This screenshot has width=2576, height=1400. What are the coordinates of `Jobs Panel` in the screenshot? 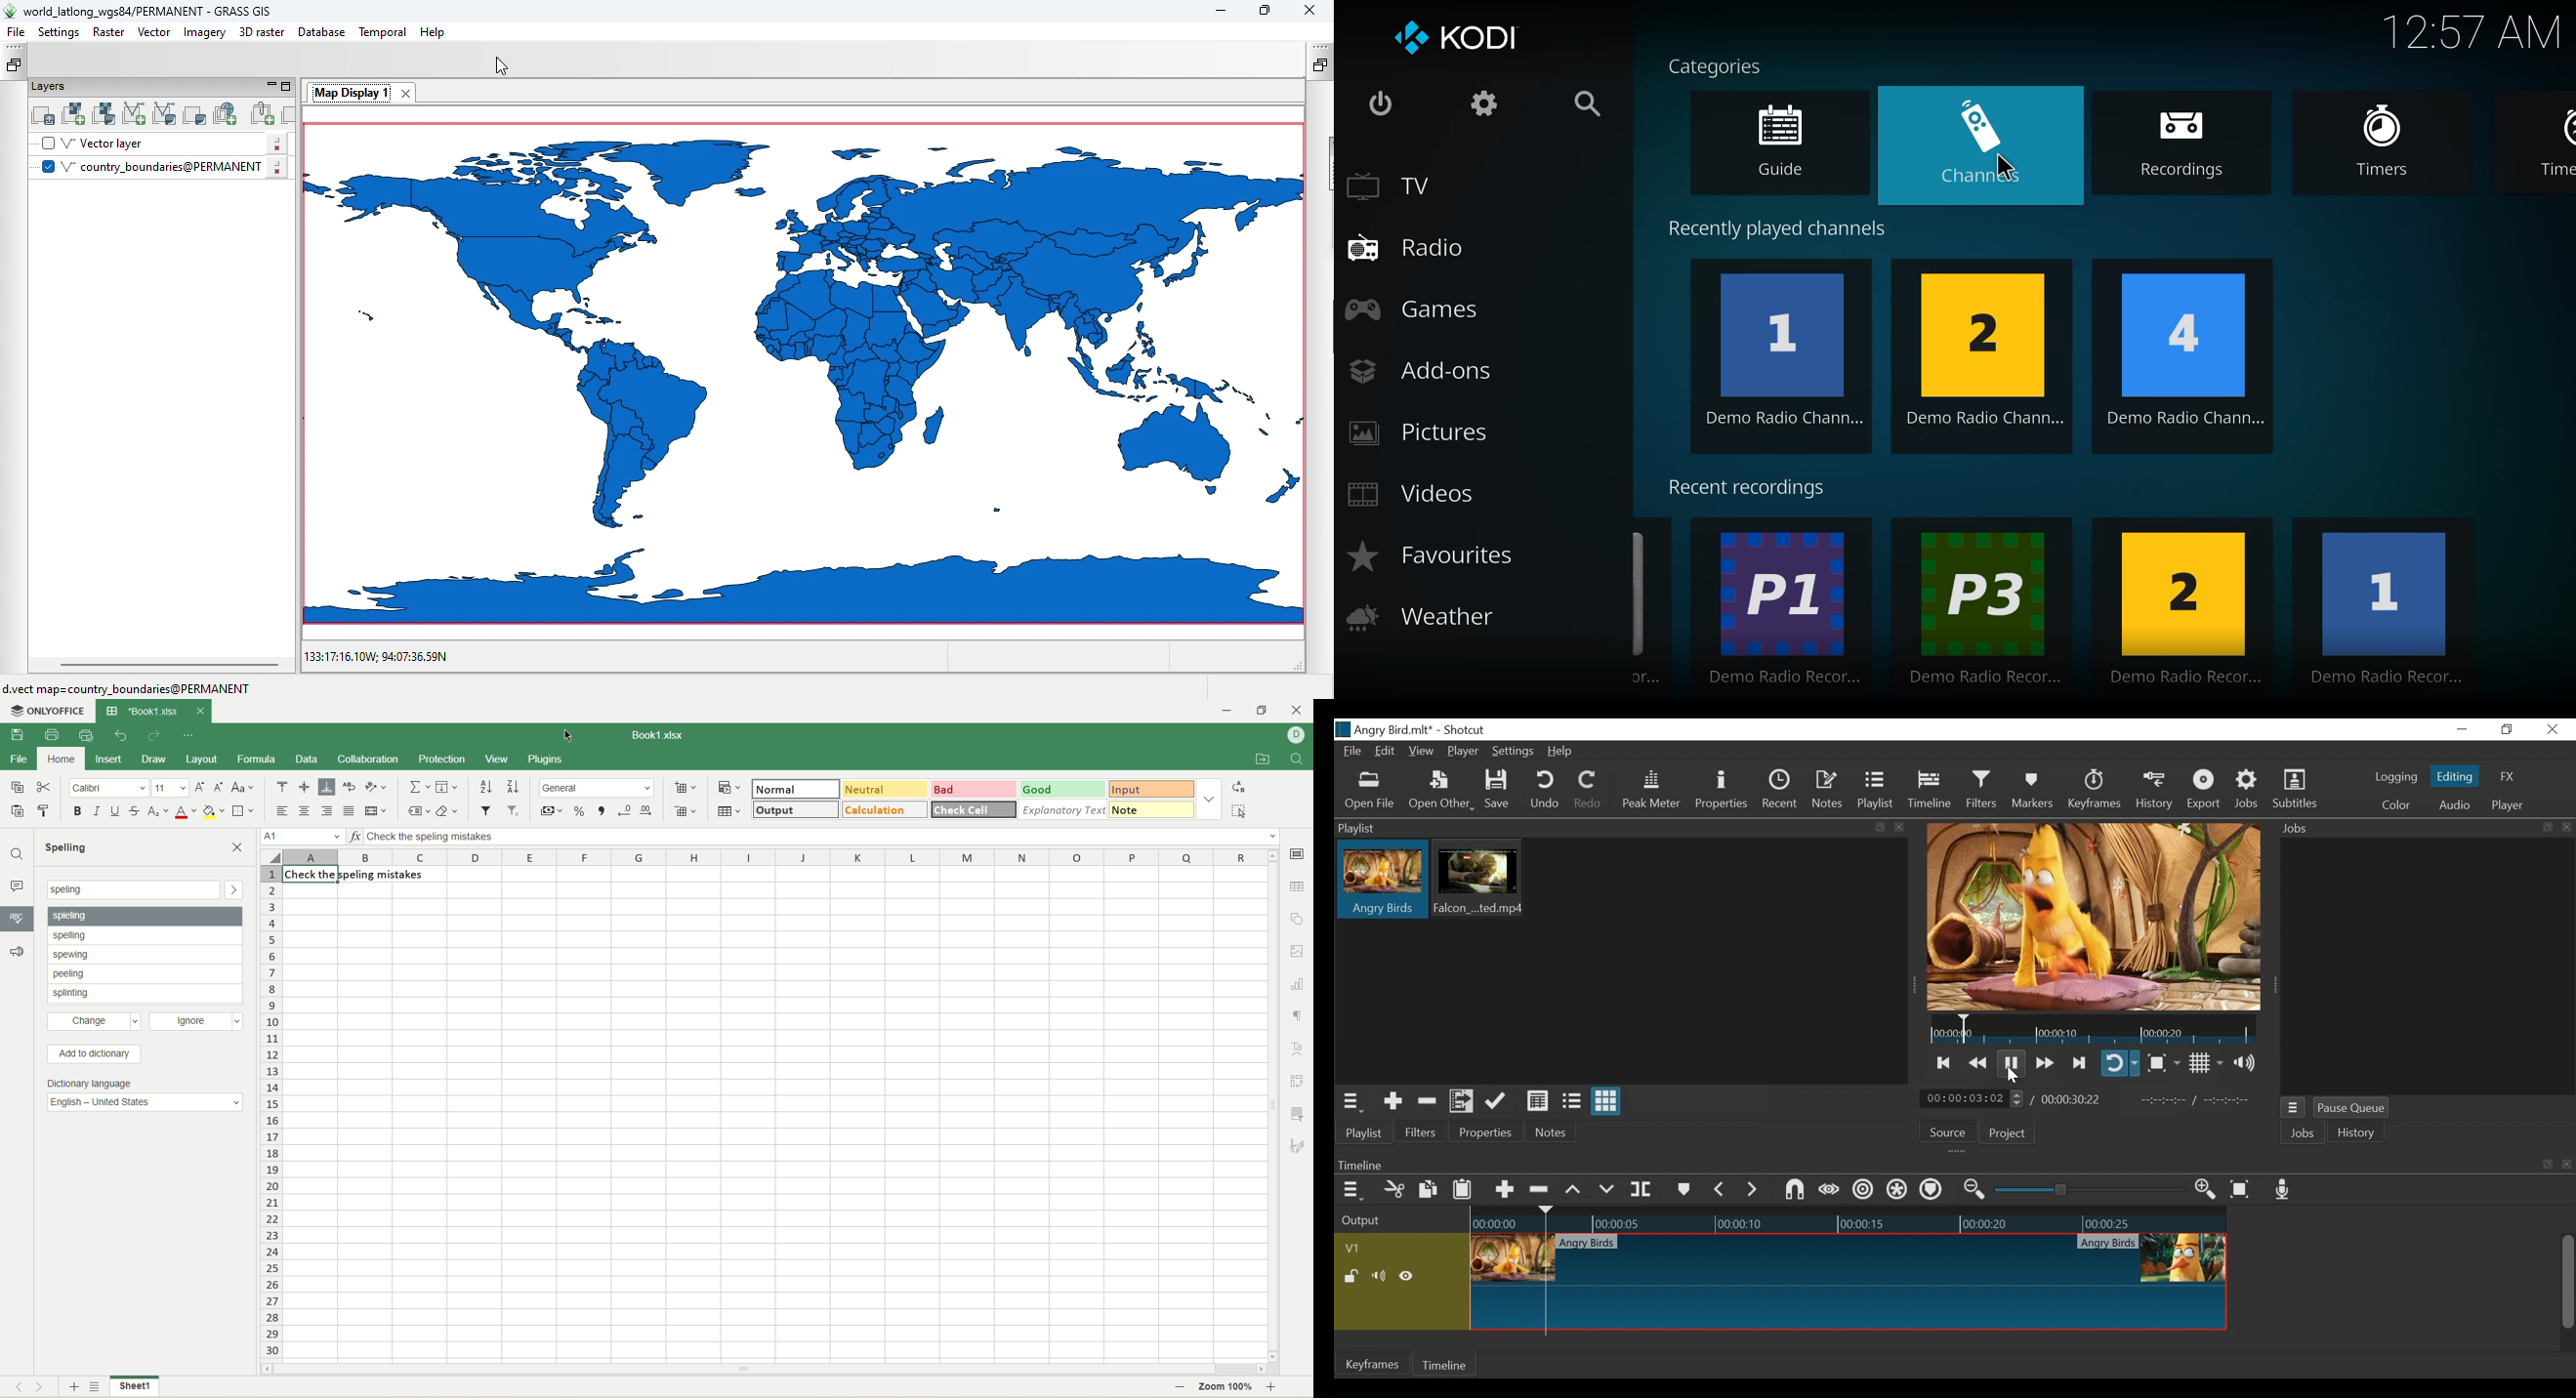 It's located at (2424, 827).